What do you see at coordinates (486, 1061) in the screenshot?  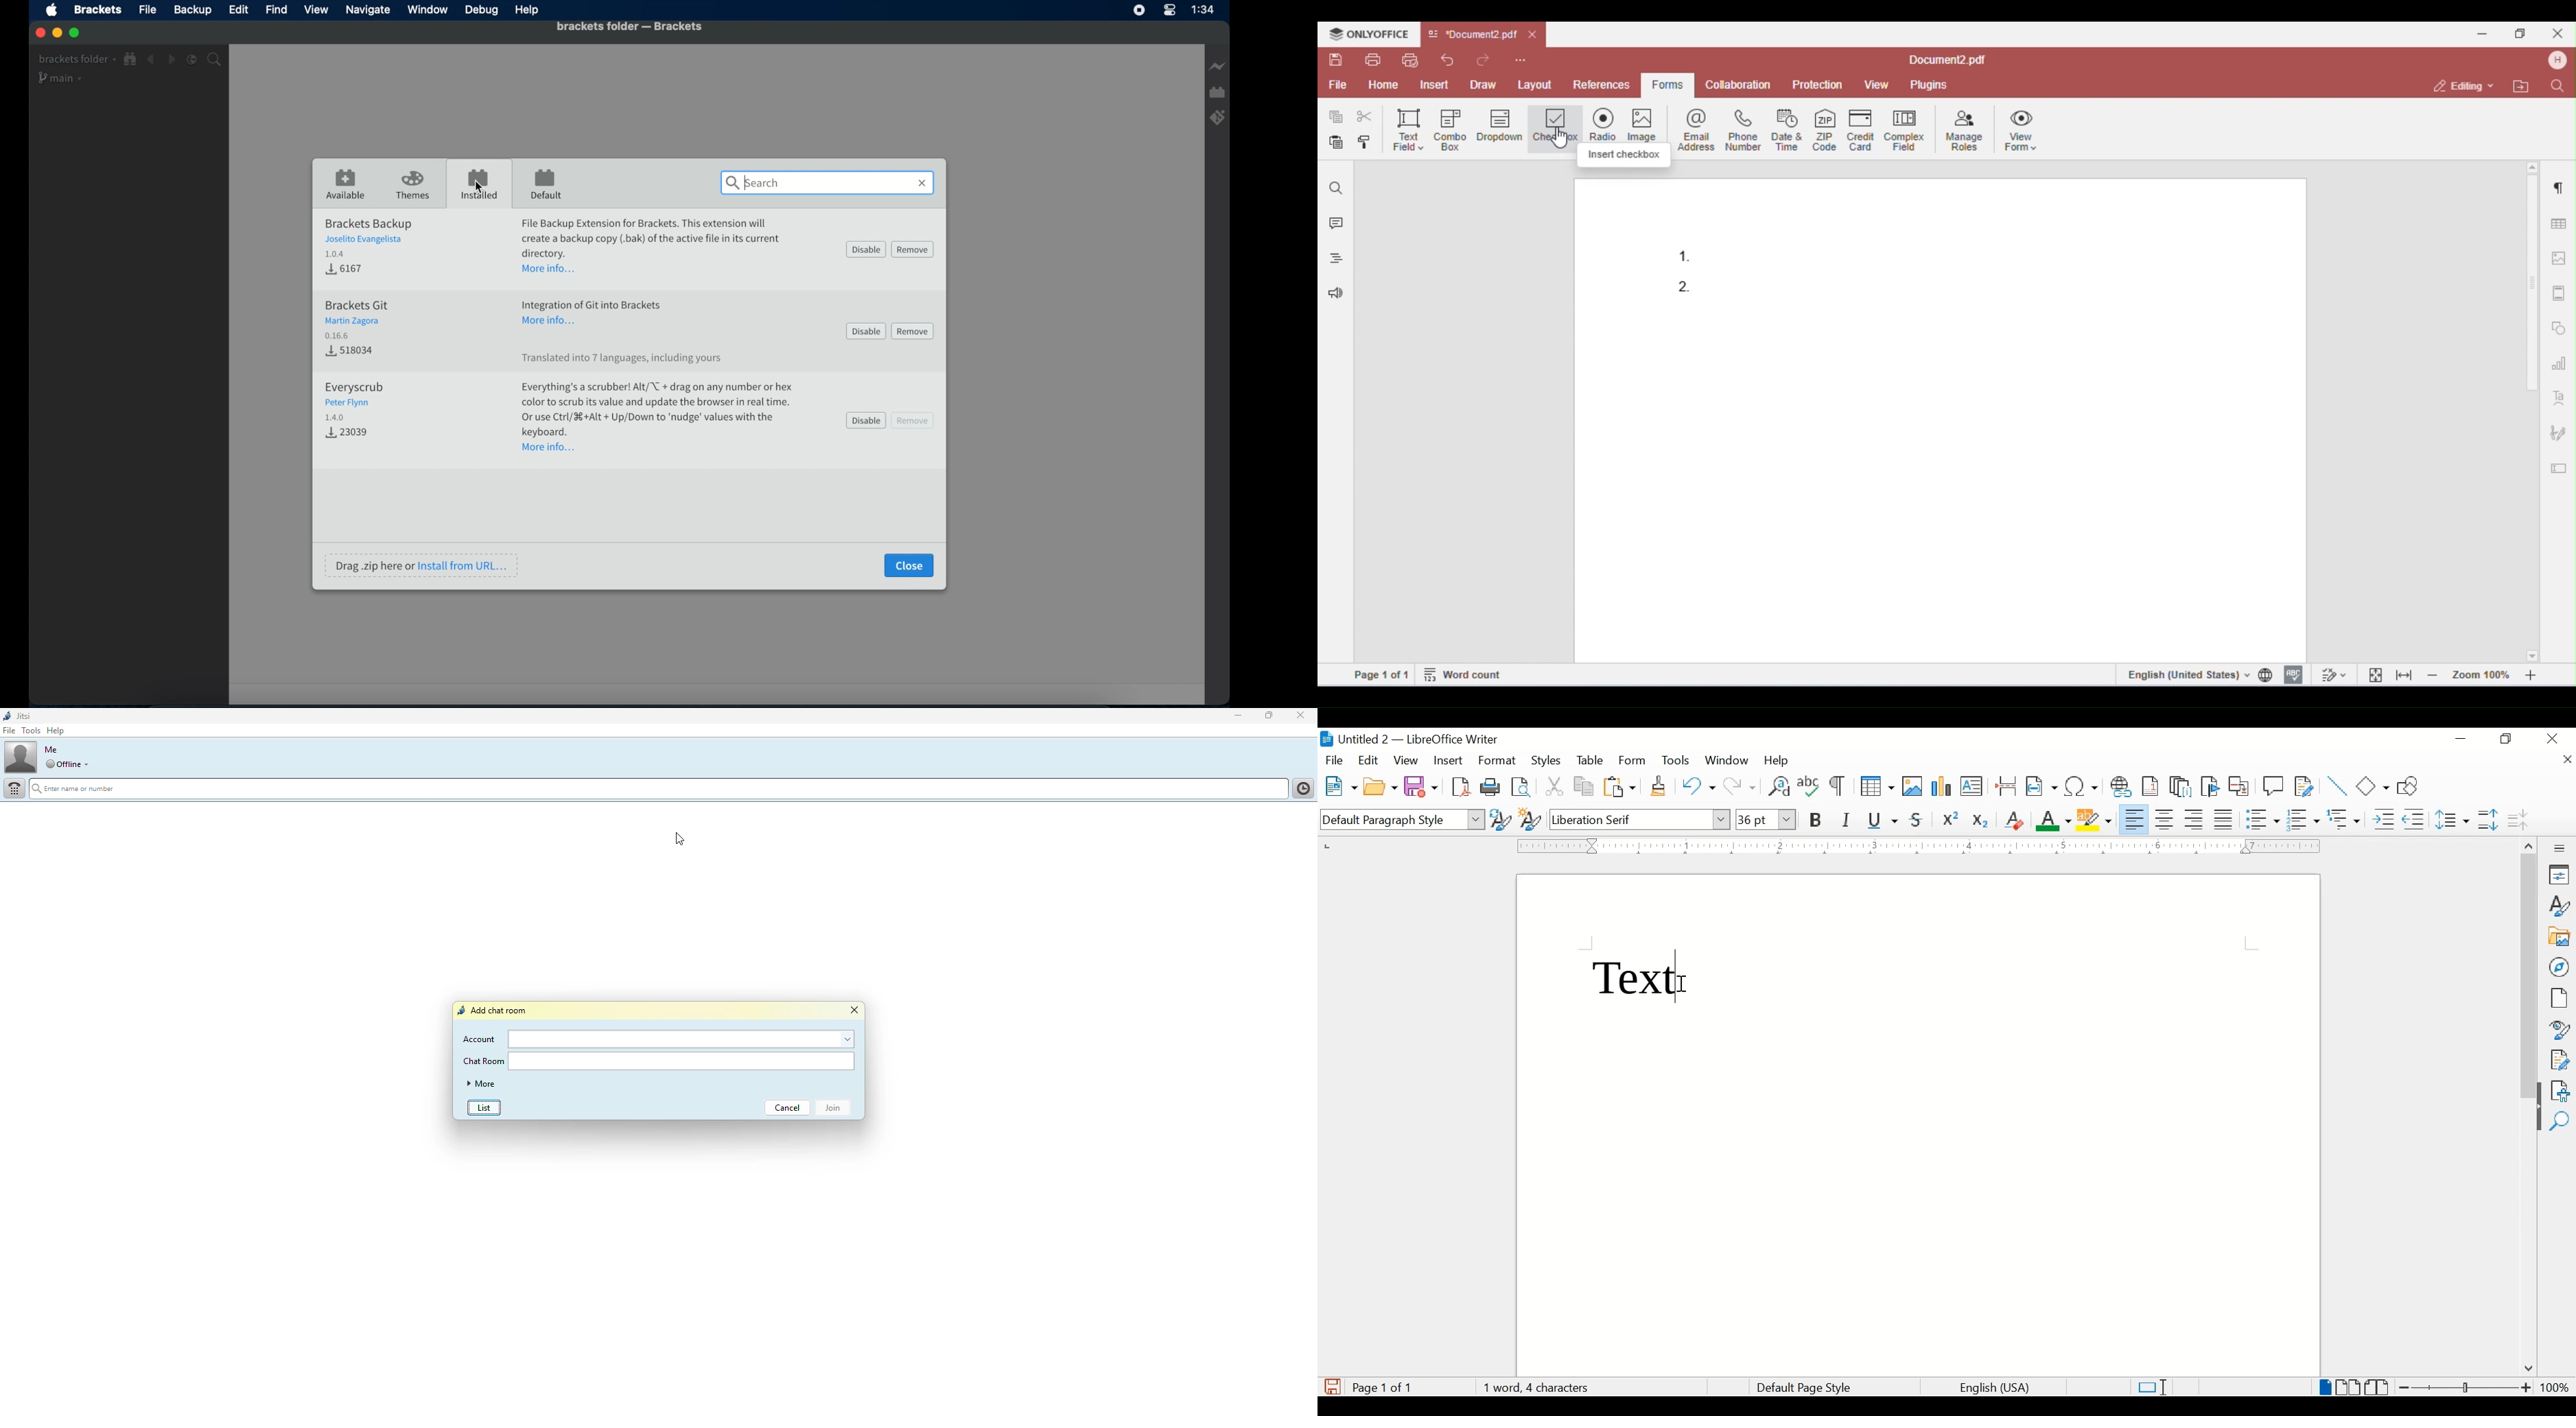 I see `chat room` at bounding box center [486, 1061].